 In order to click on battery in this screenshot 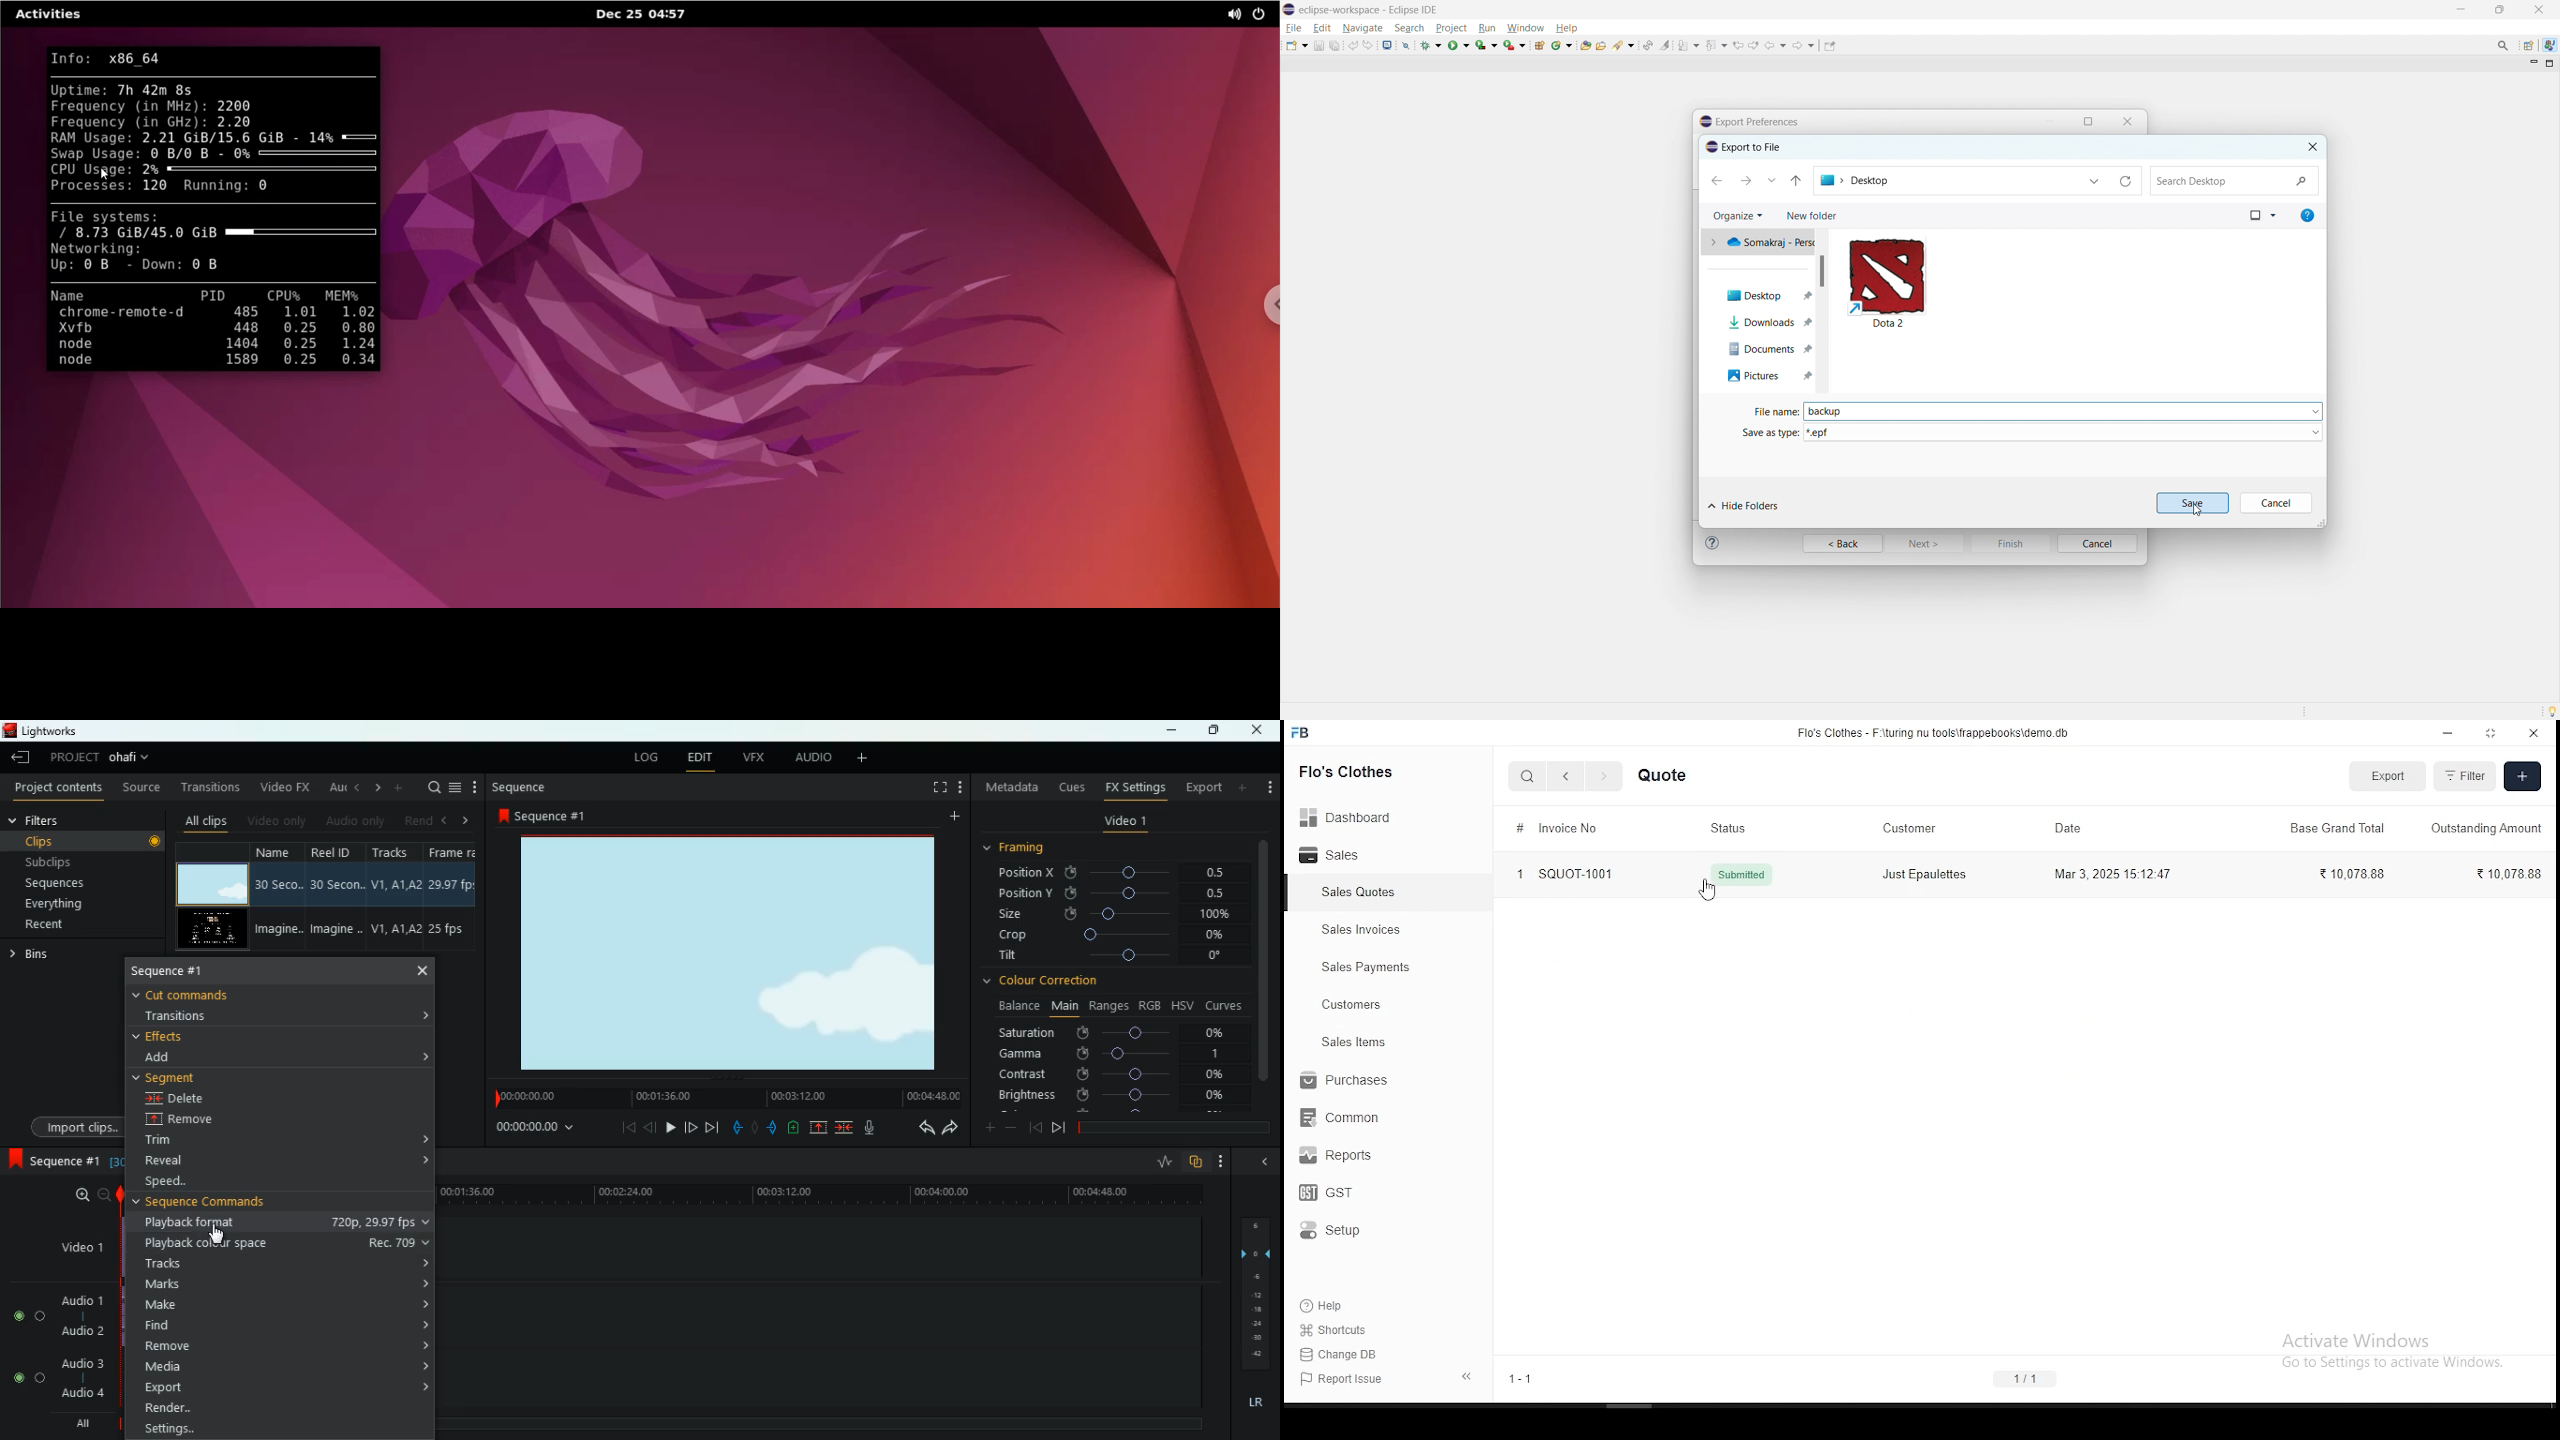, I will do `click(793, 1127)`.